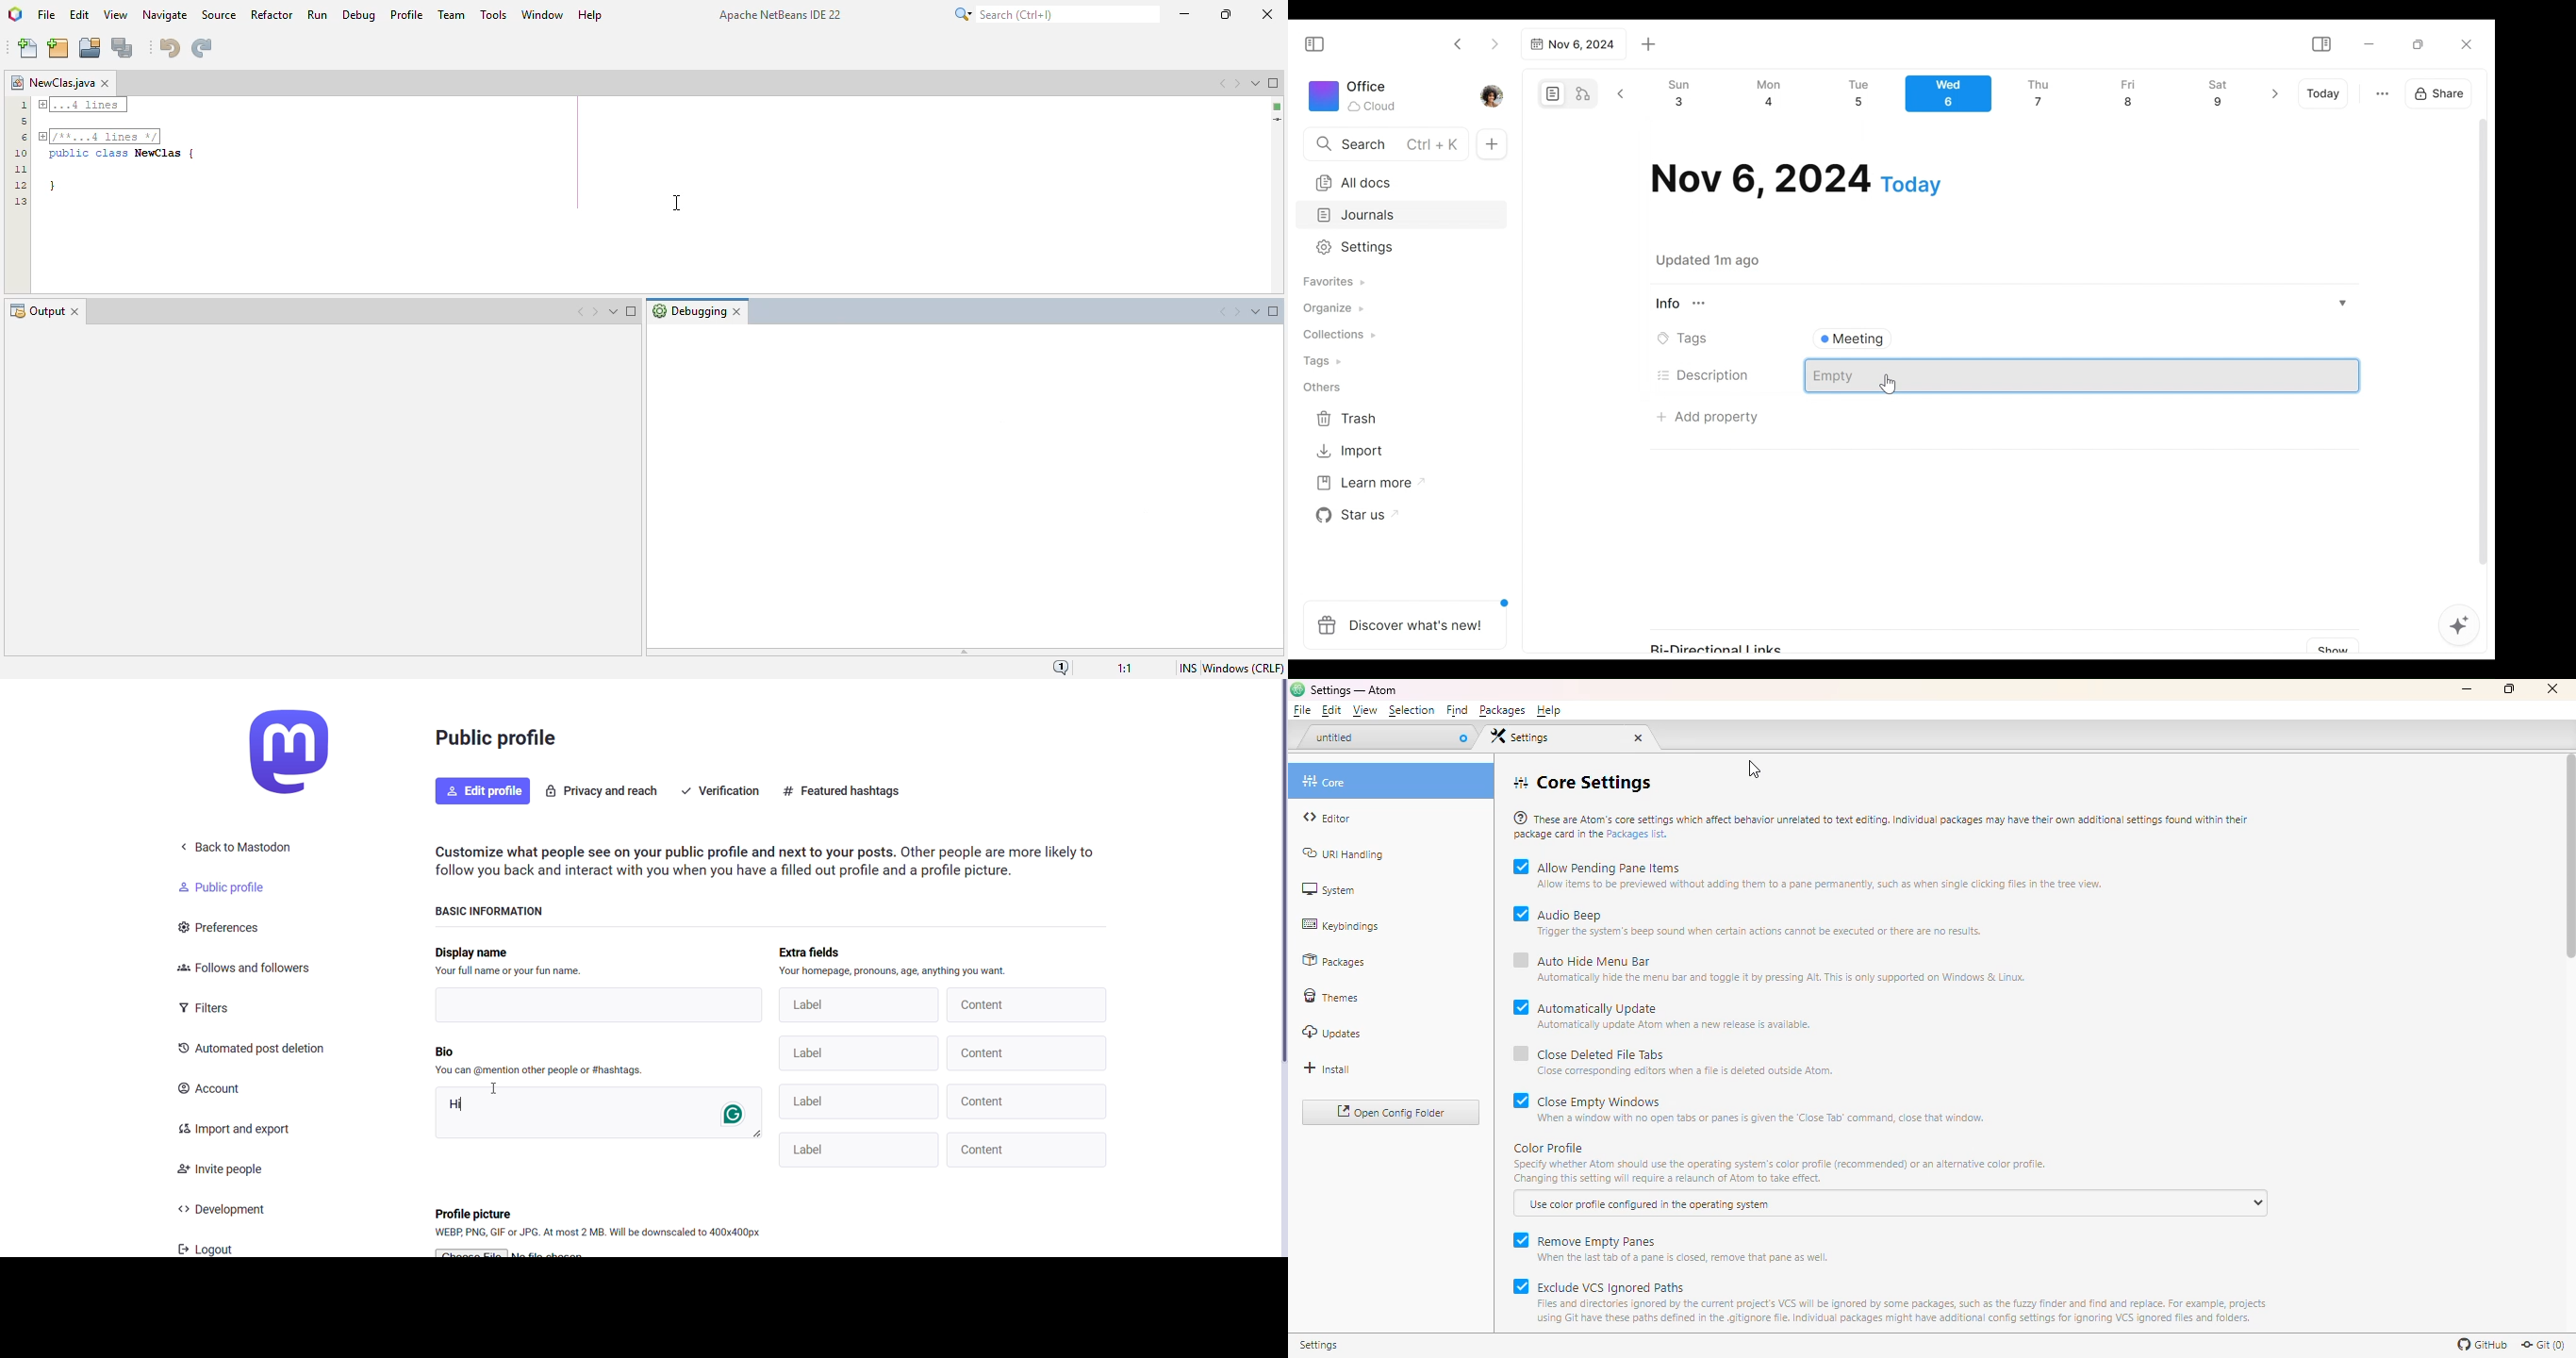 This screenshot has width=2576, height=1372. I want to click on Privacy and Reach, so click(604, 790).